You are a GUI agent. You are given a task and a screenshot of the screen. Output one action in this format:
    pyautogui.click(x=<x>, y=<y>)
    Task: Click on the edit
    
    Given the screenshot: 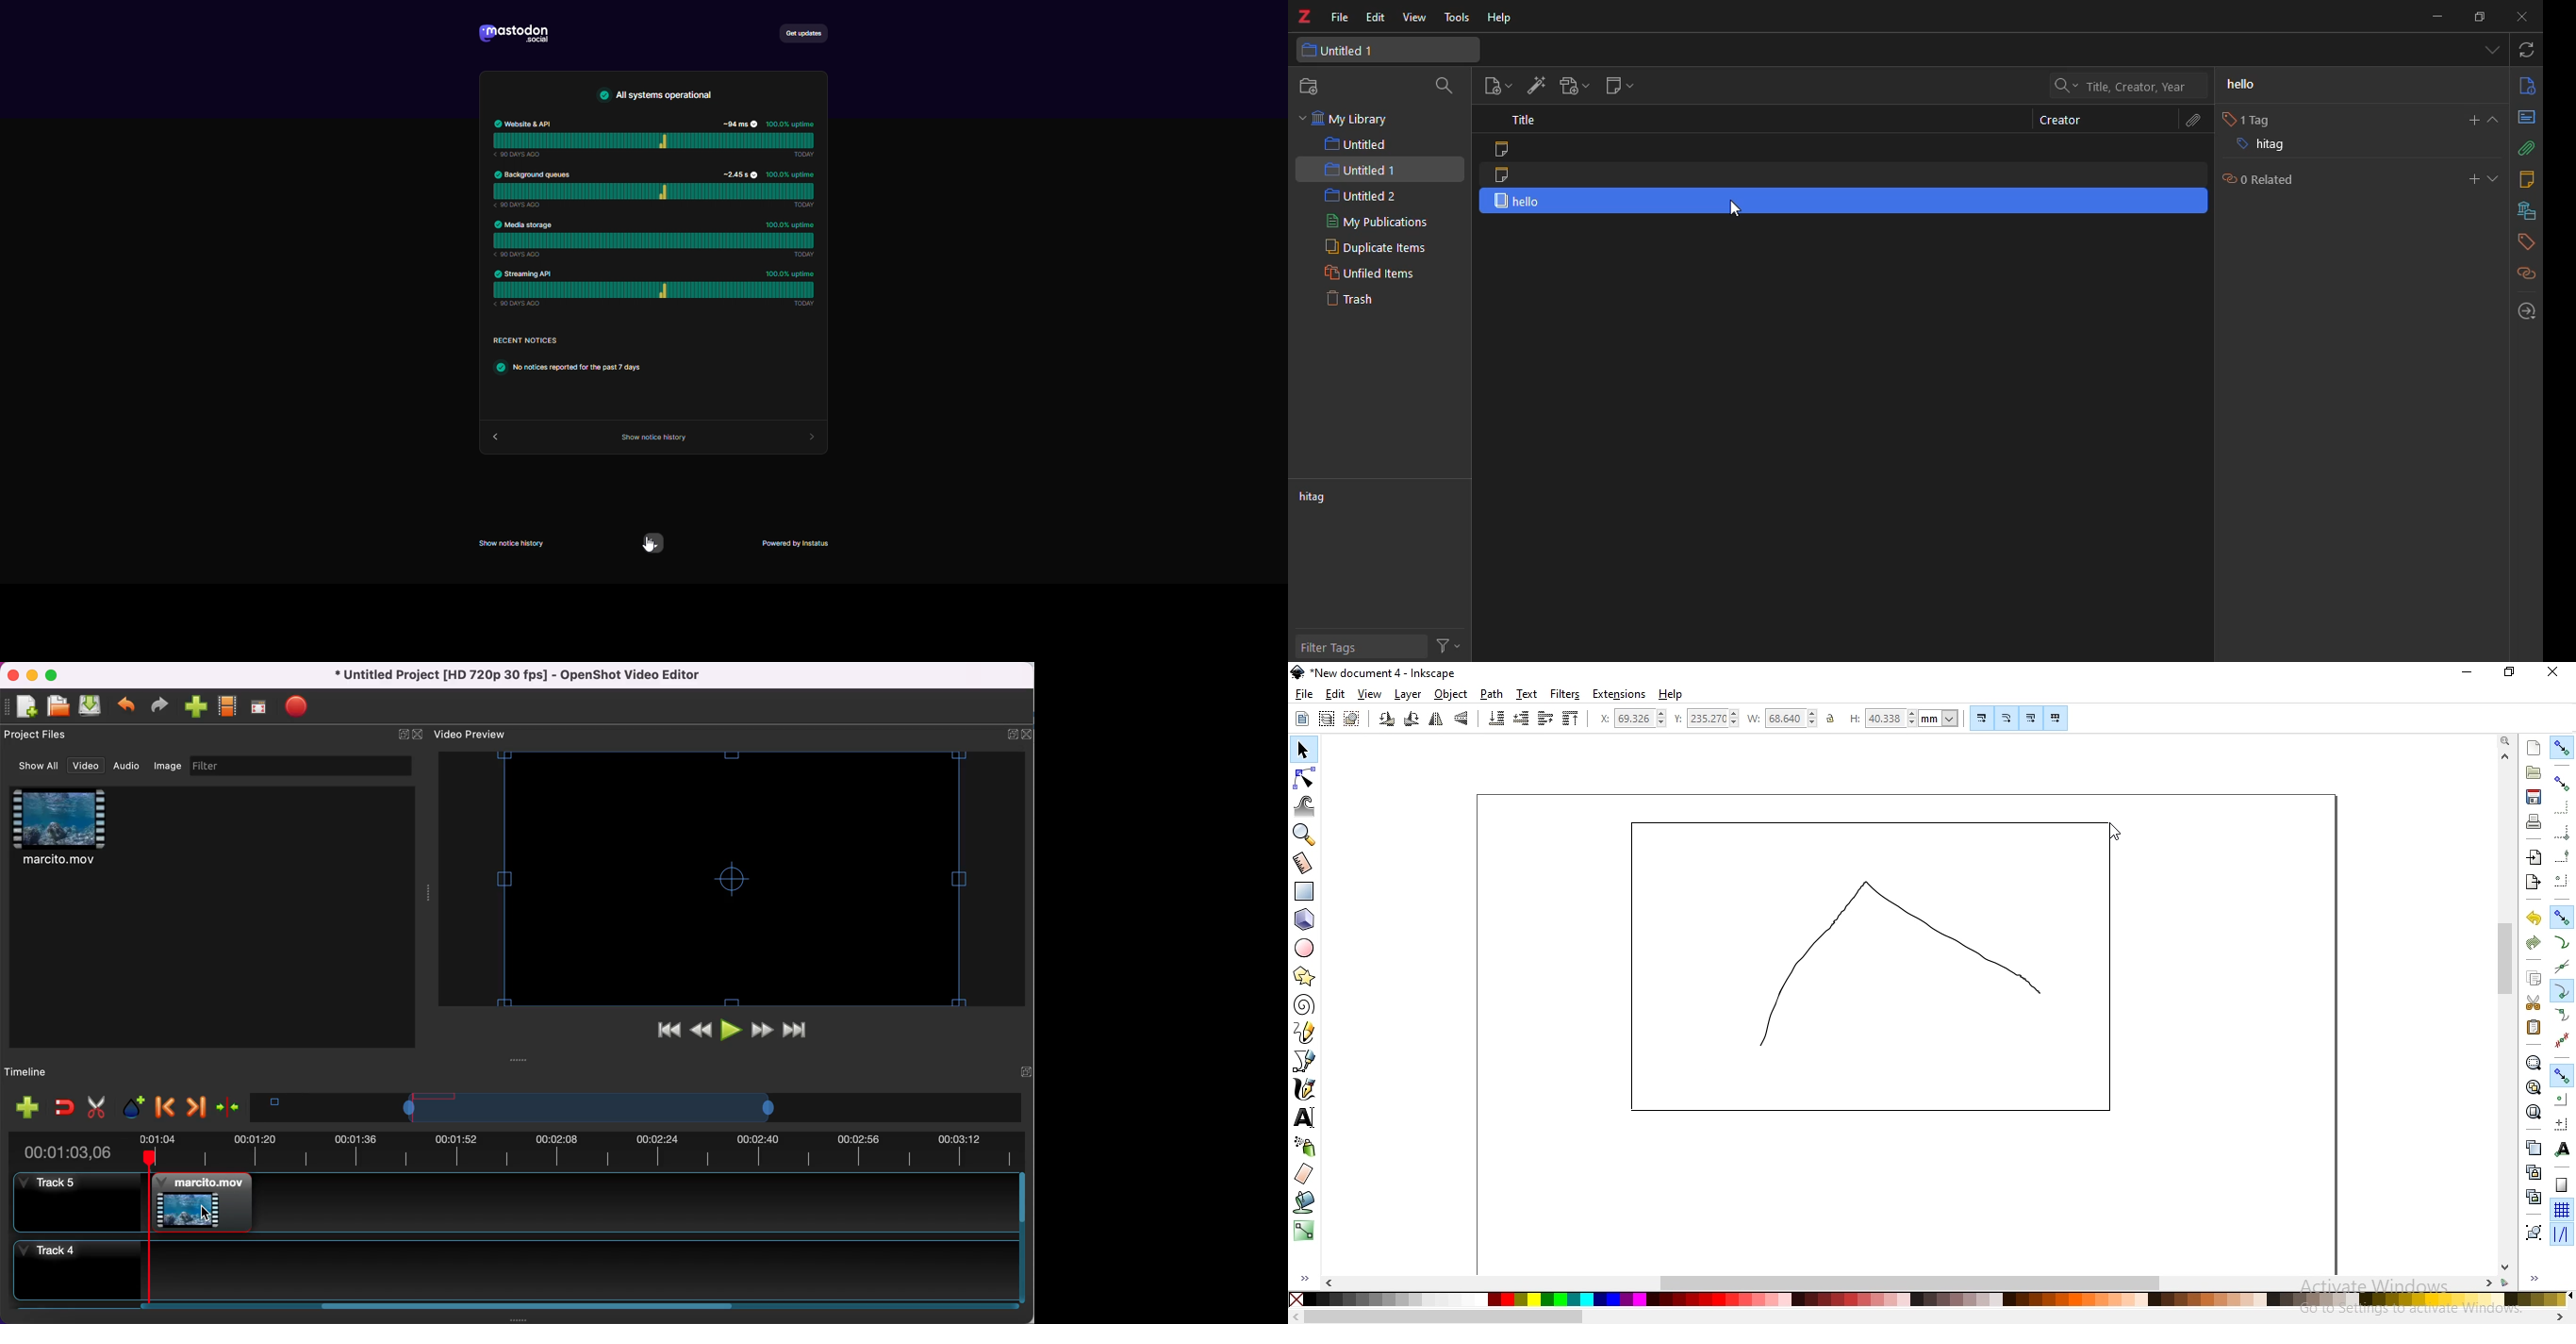 What is the action you would take?
    pyautogui.click(x=1335, y=696)
    